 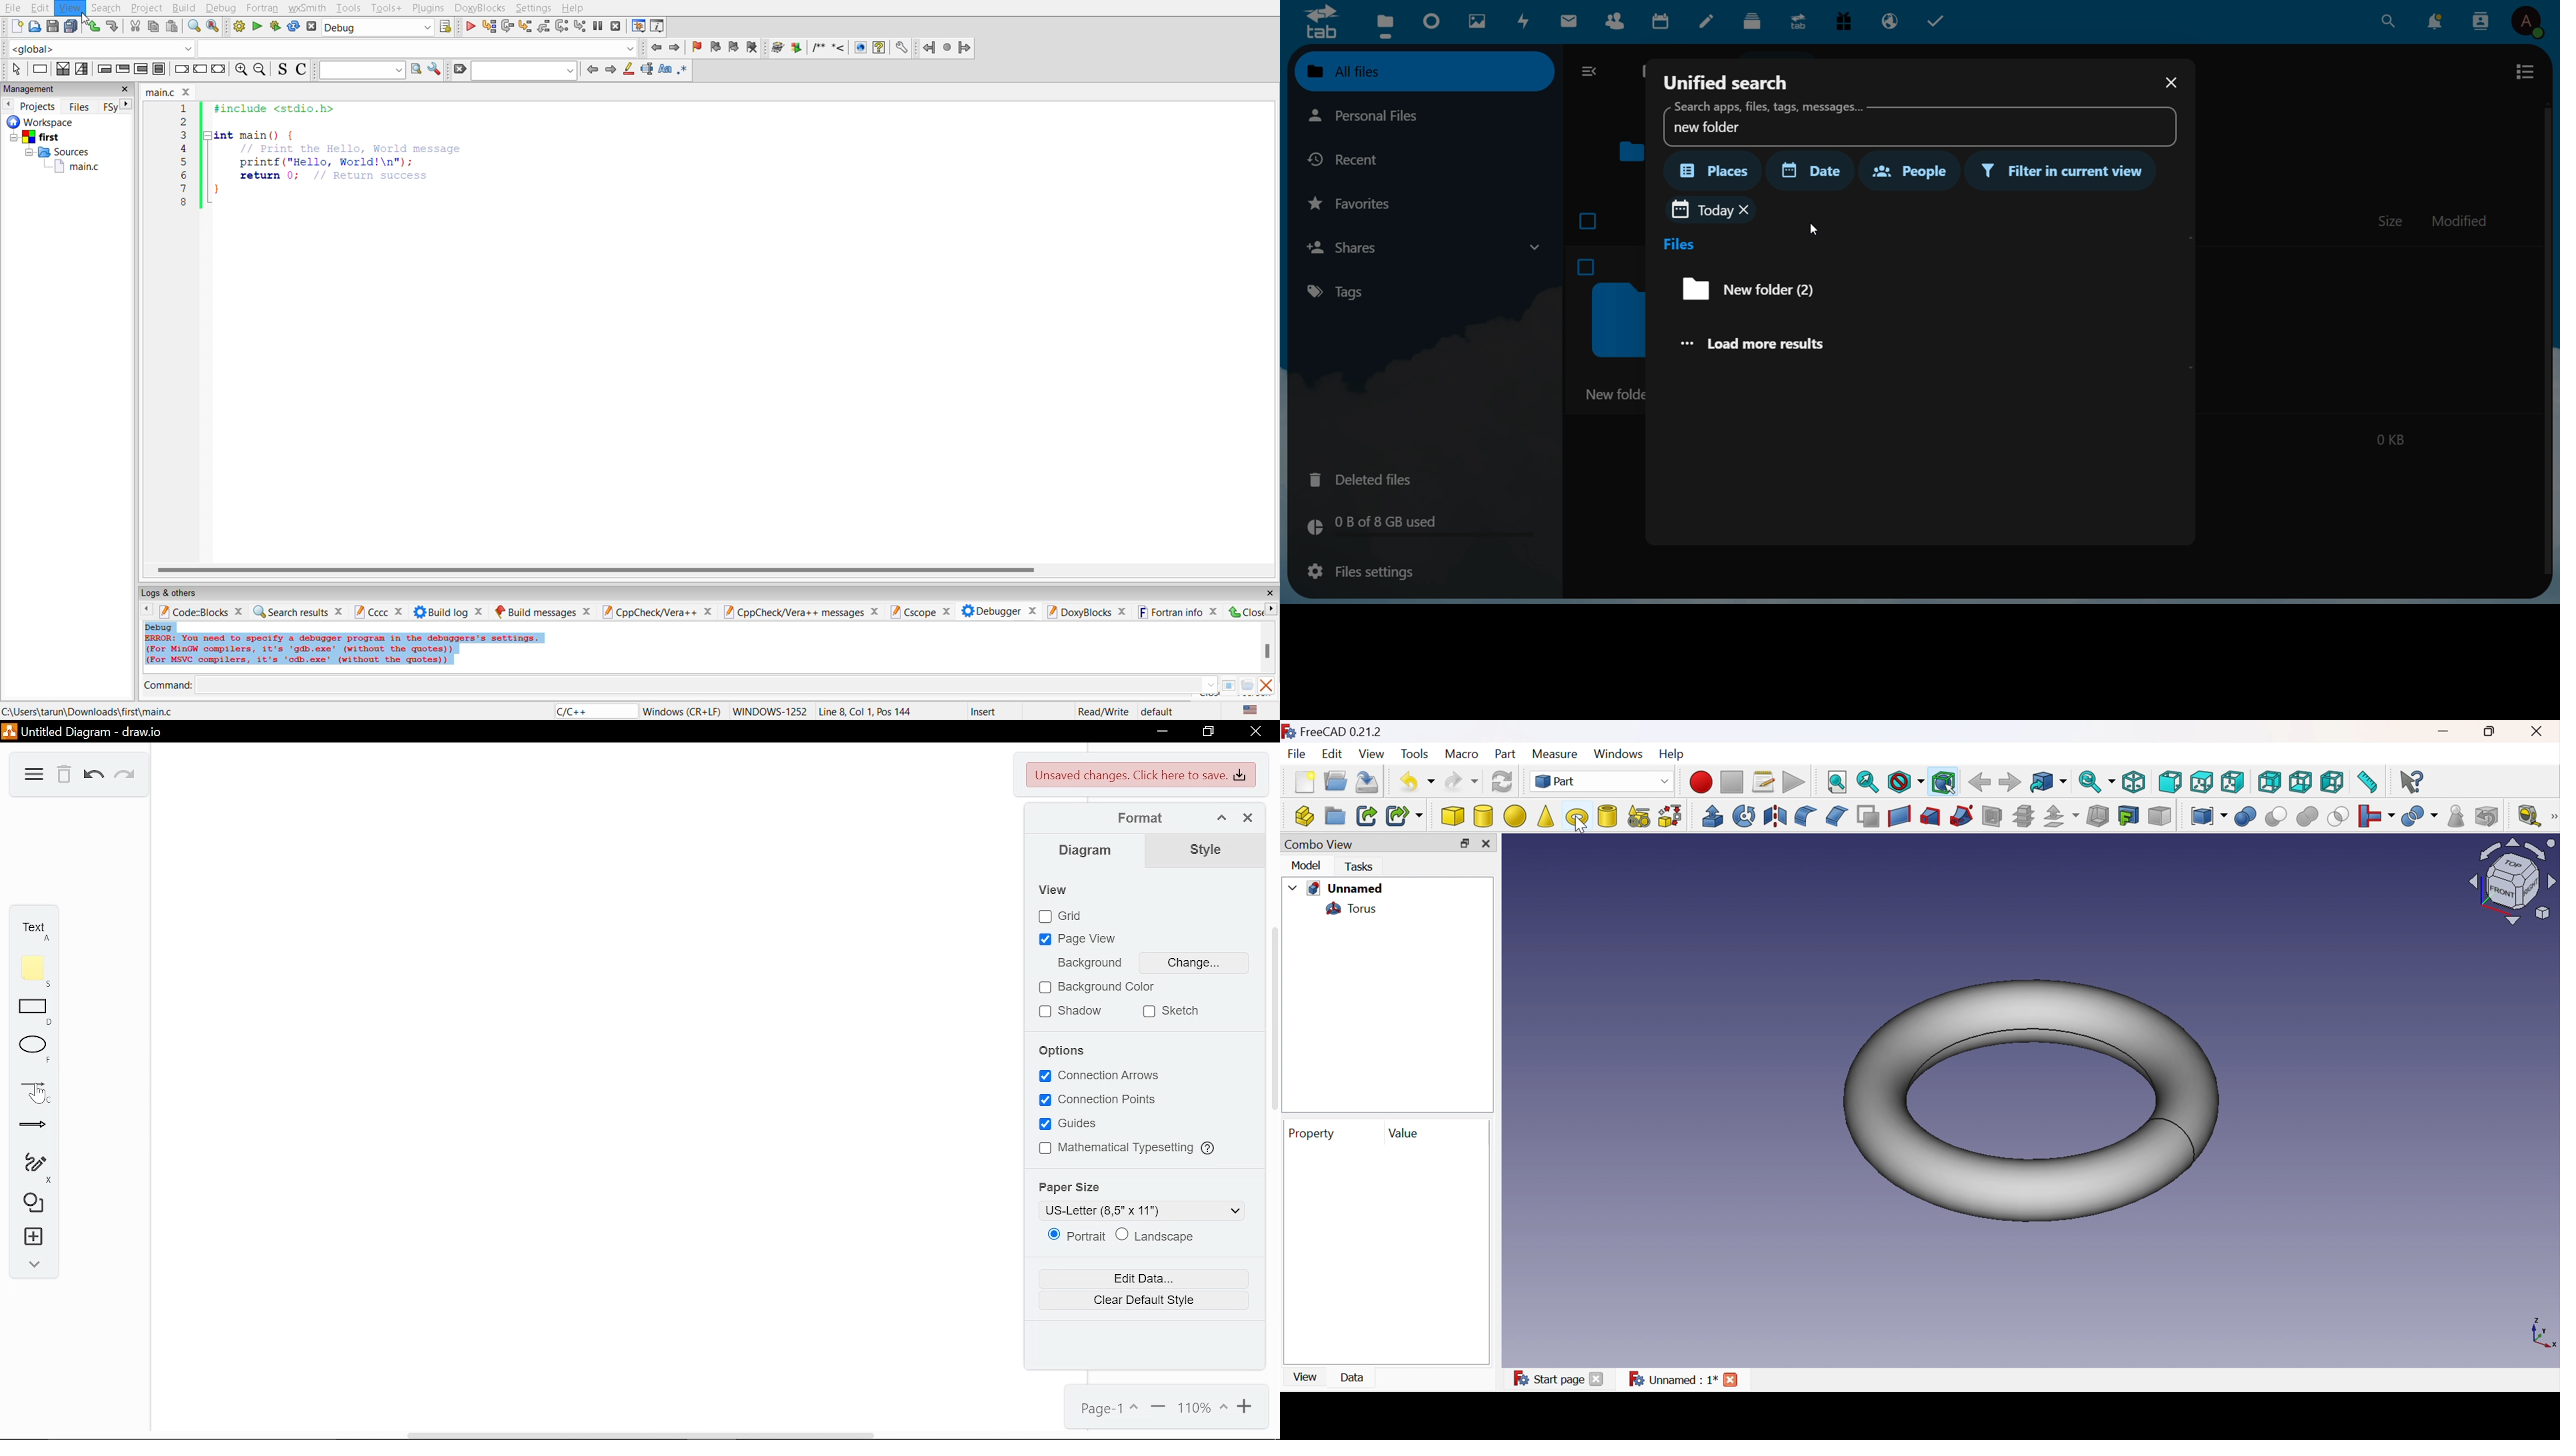 What do you see at coordinates (1372, 755) in the screenshot?
I see `View` at bounding box center [1372, 755].